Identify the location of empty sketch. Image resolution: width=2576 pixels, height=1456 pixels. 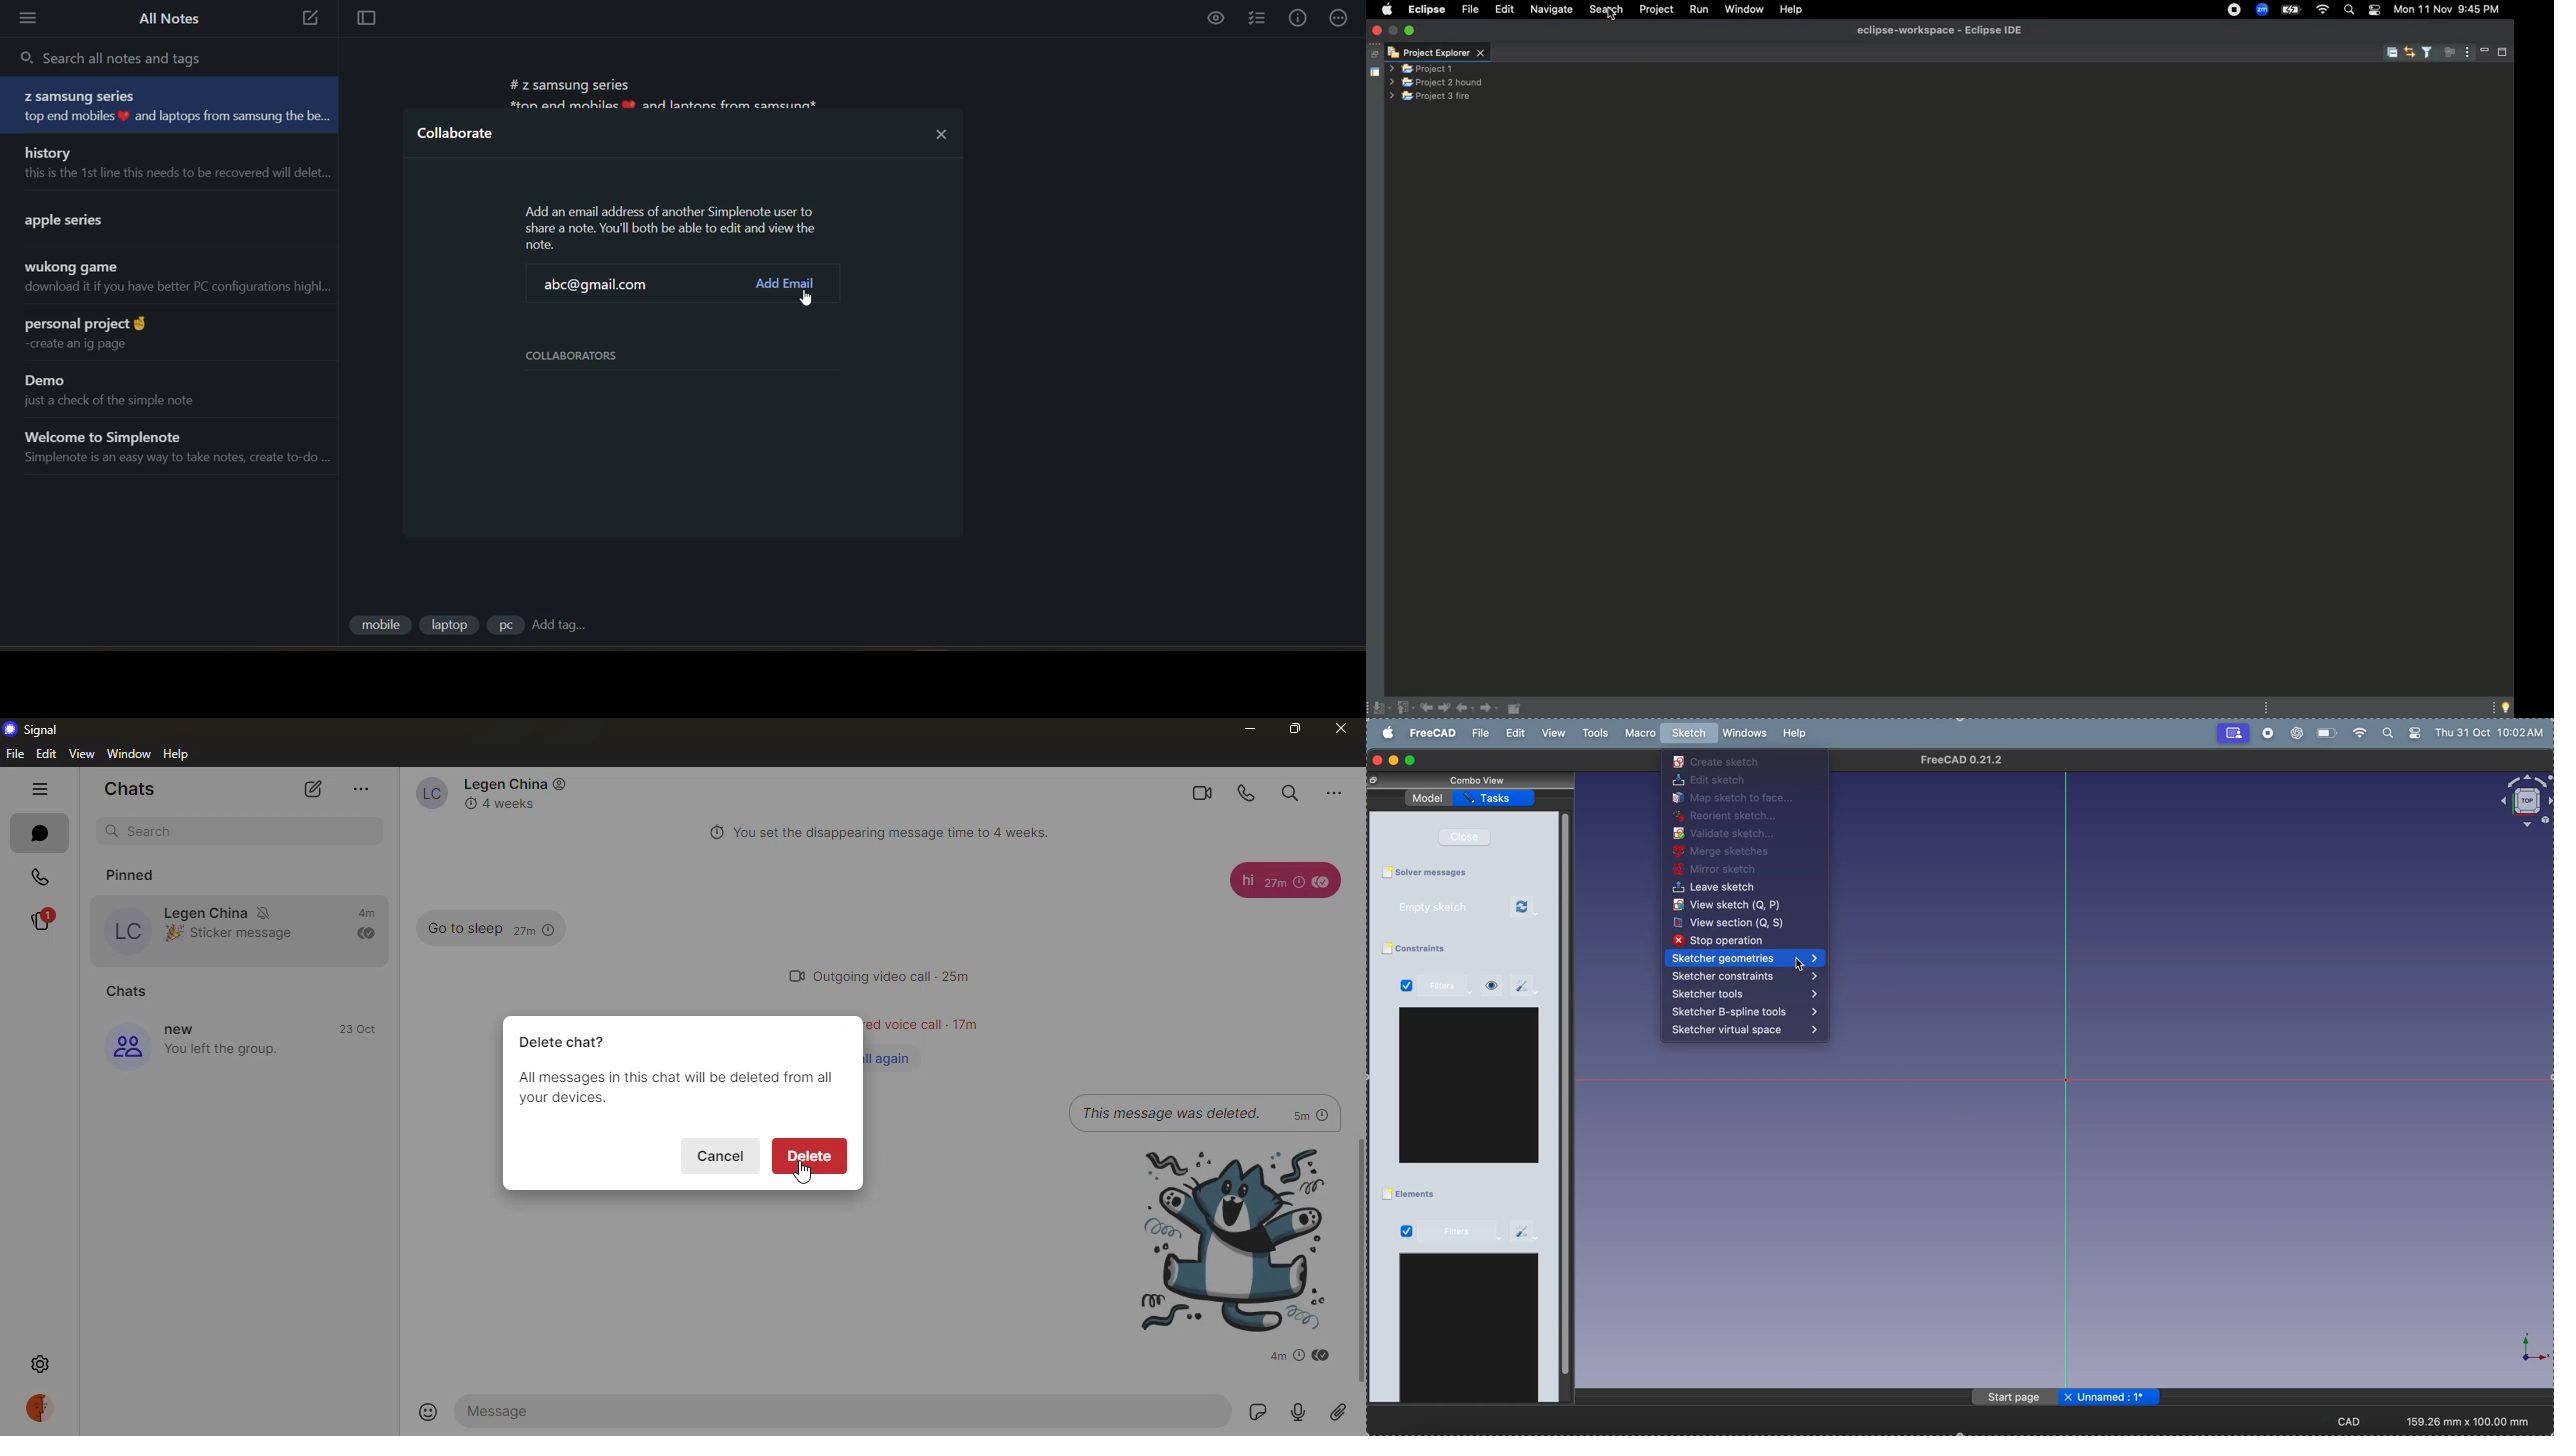
(1445, 907).